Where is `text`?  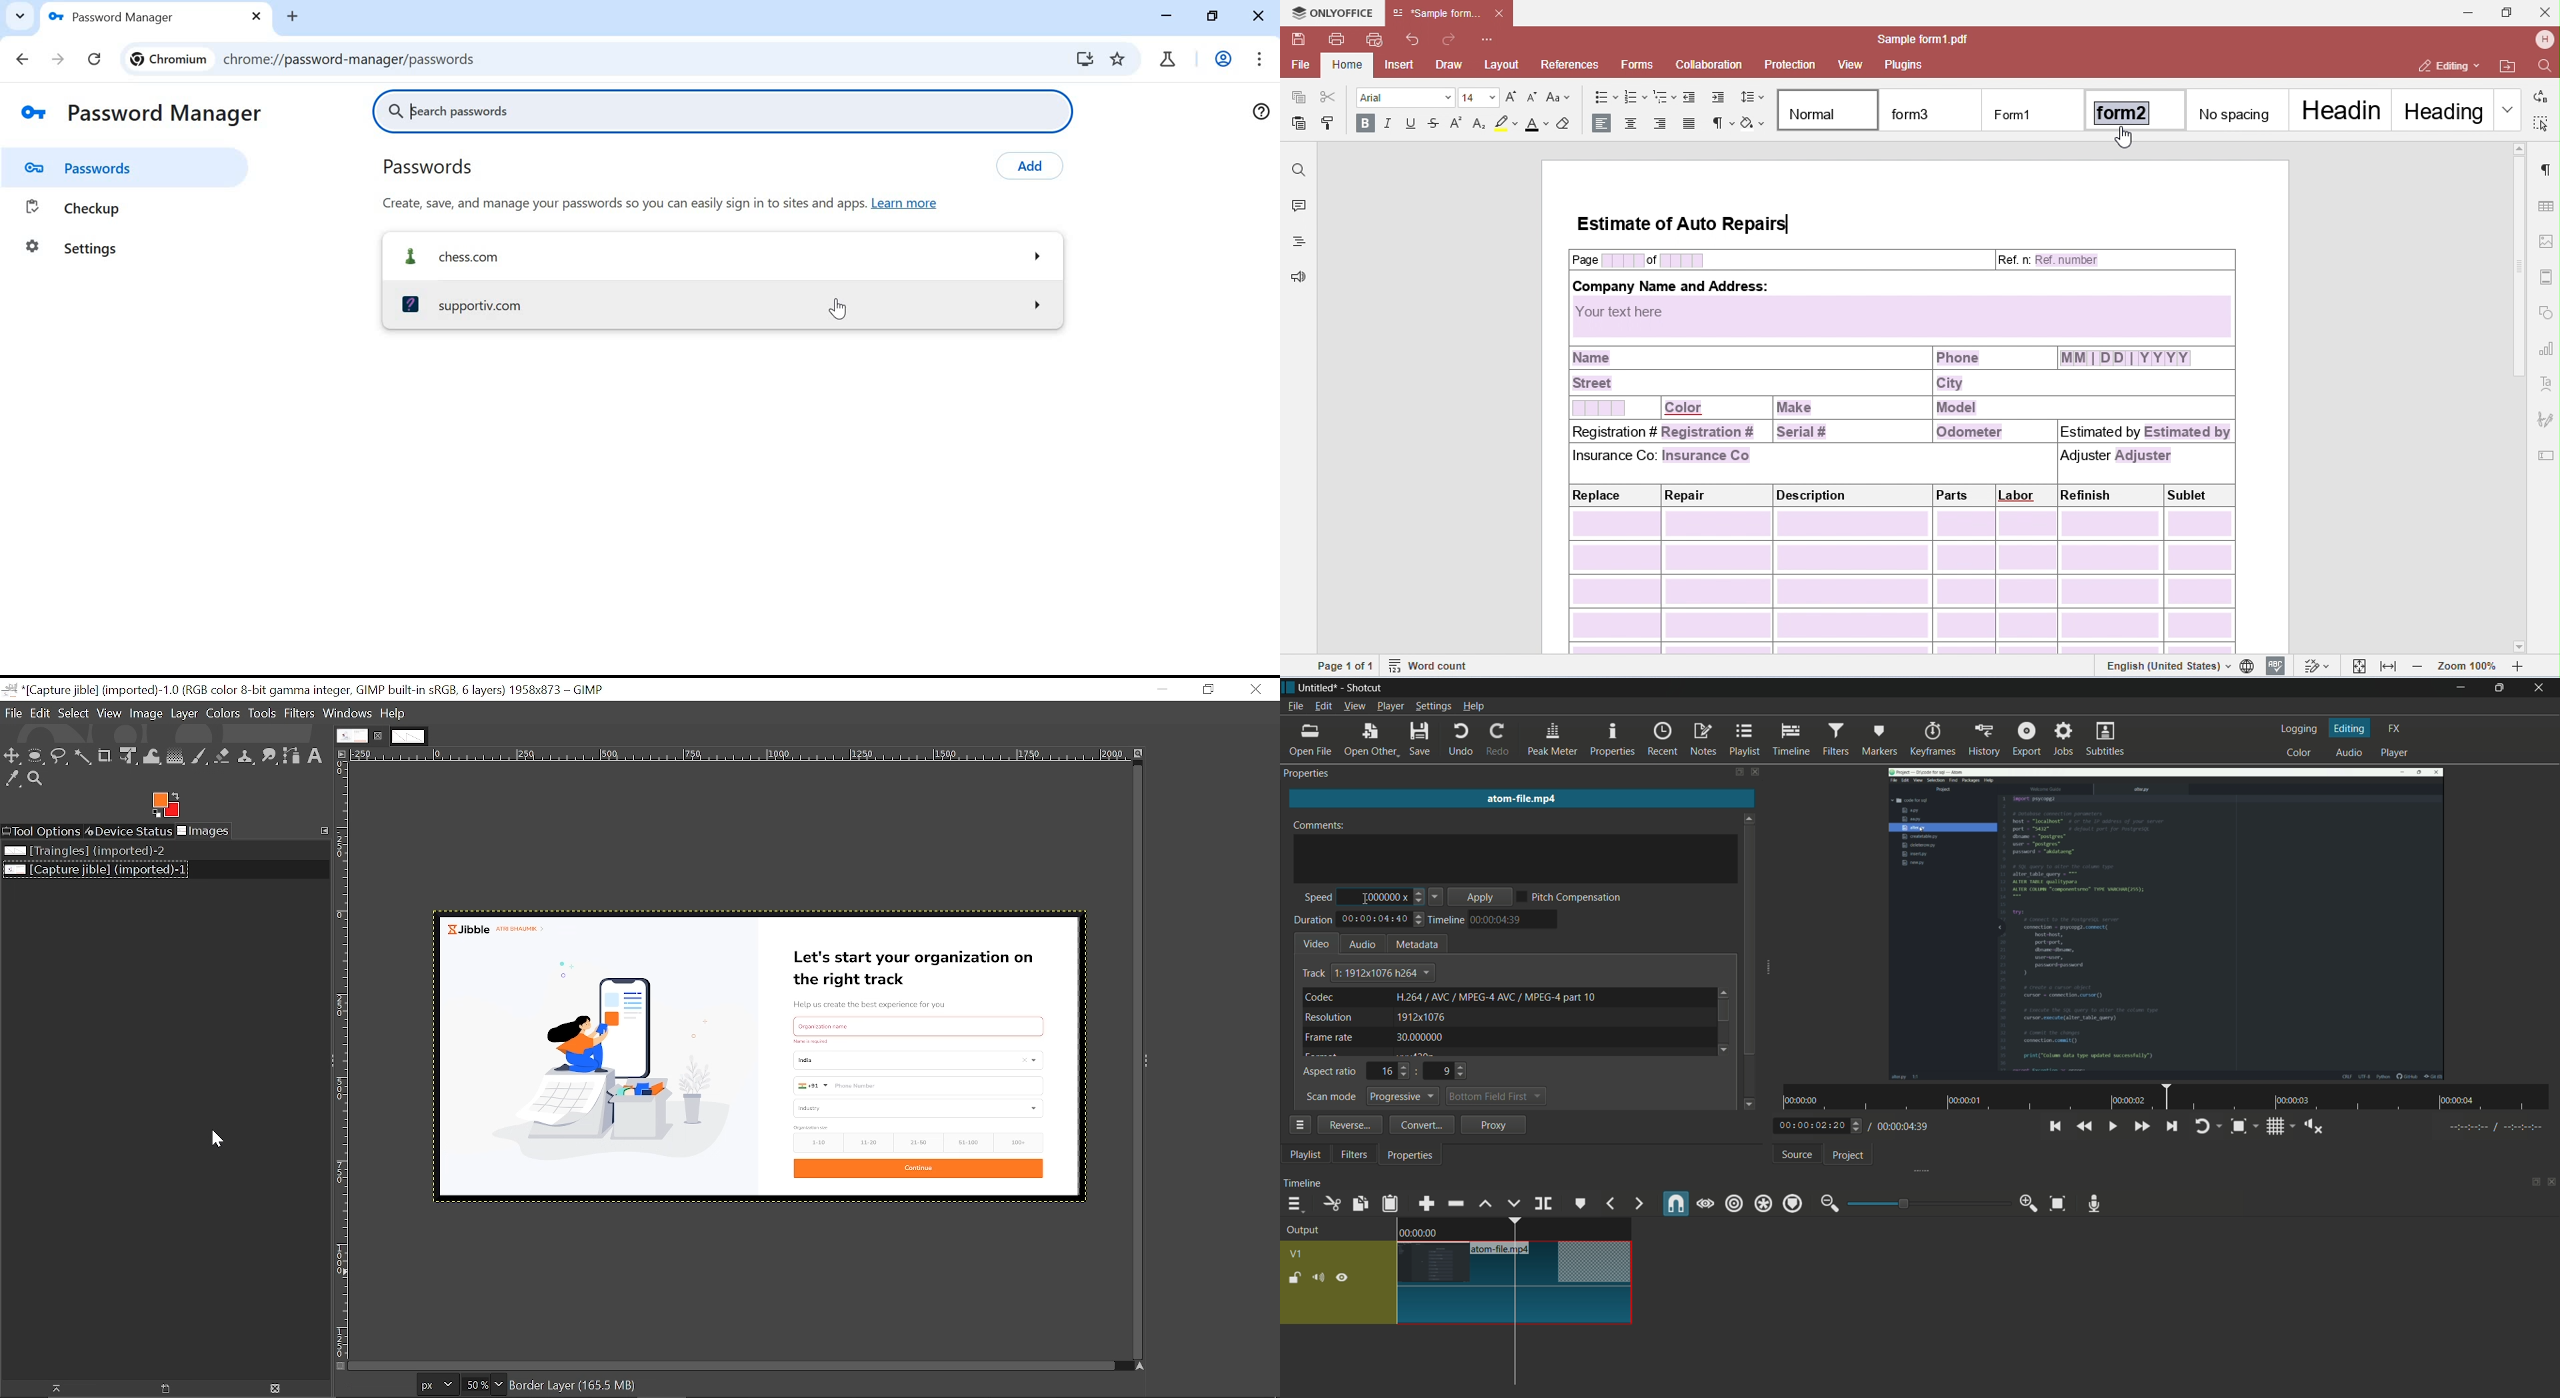
text is located at coordinates (1383, 972).